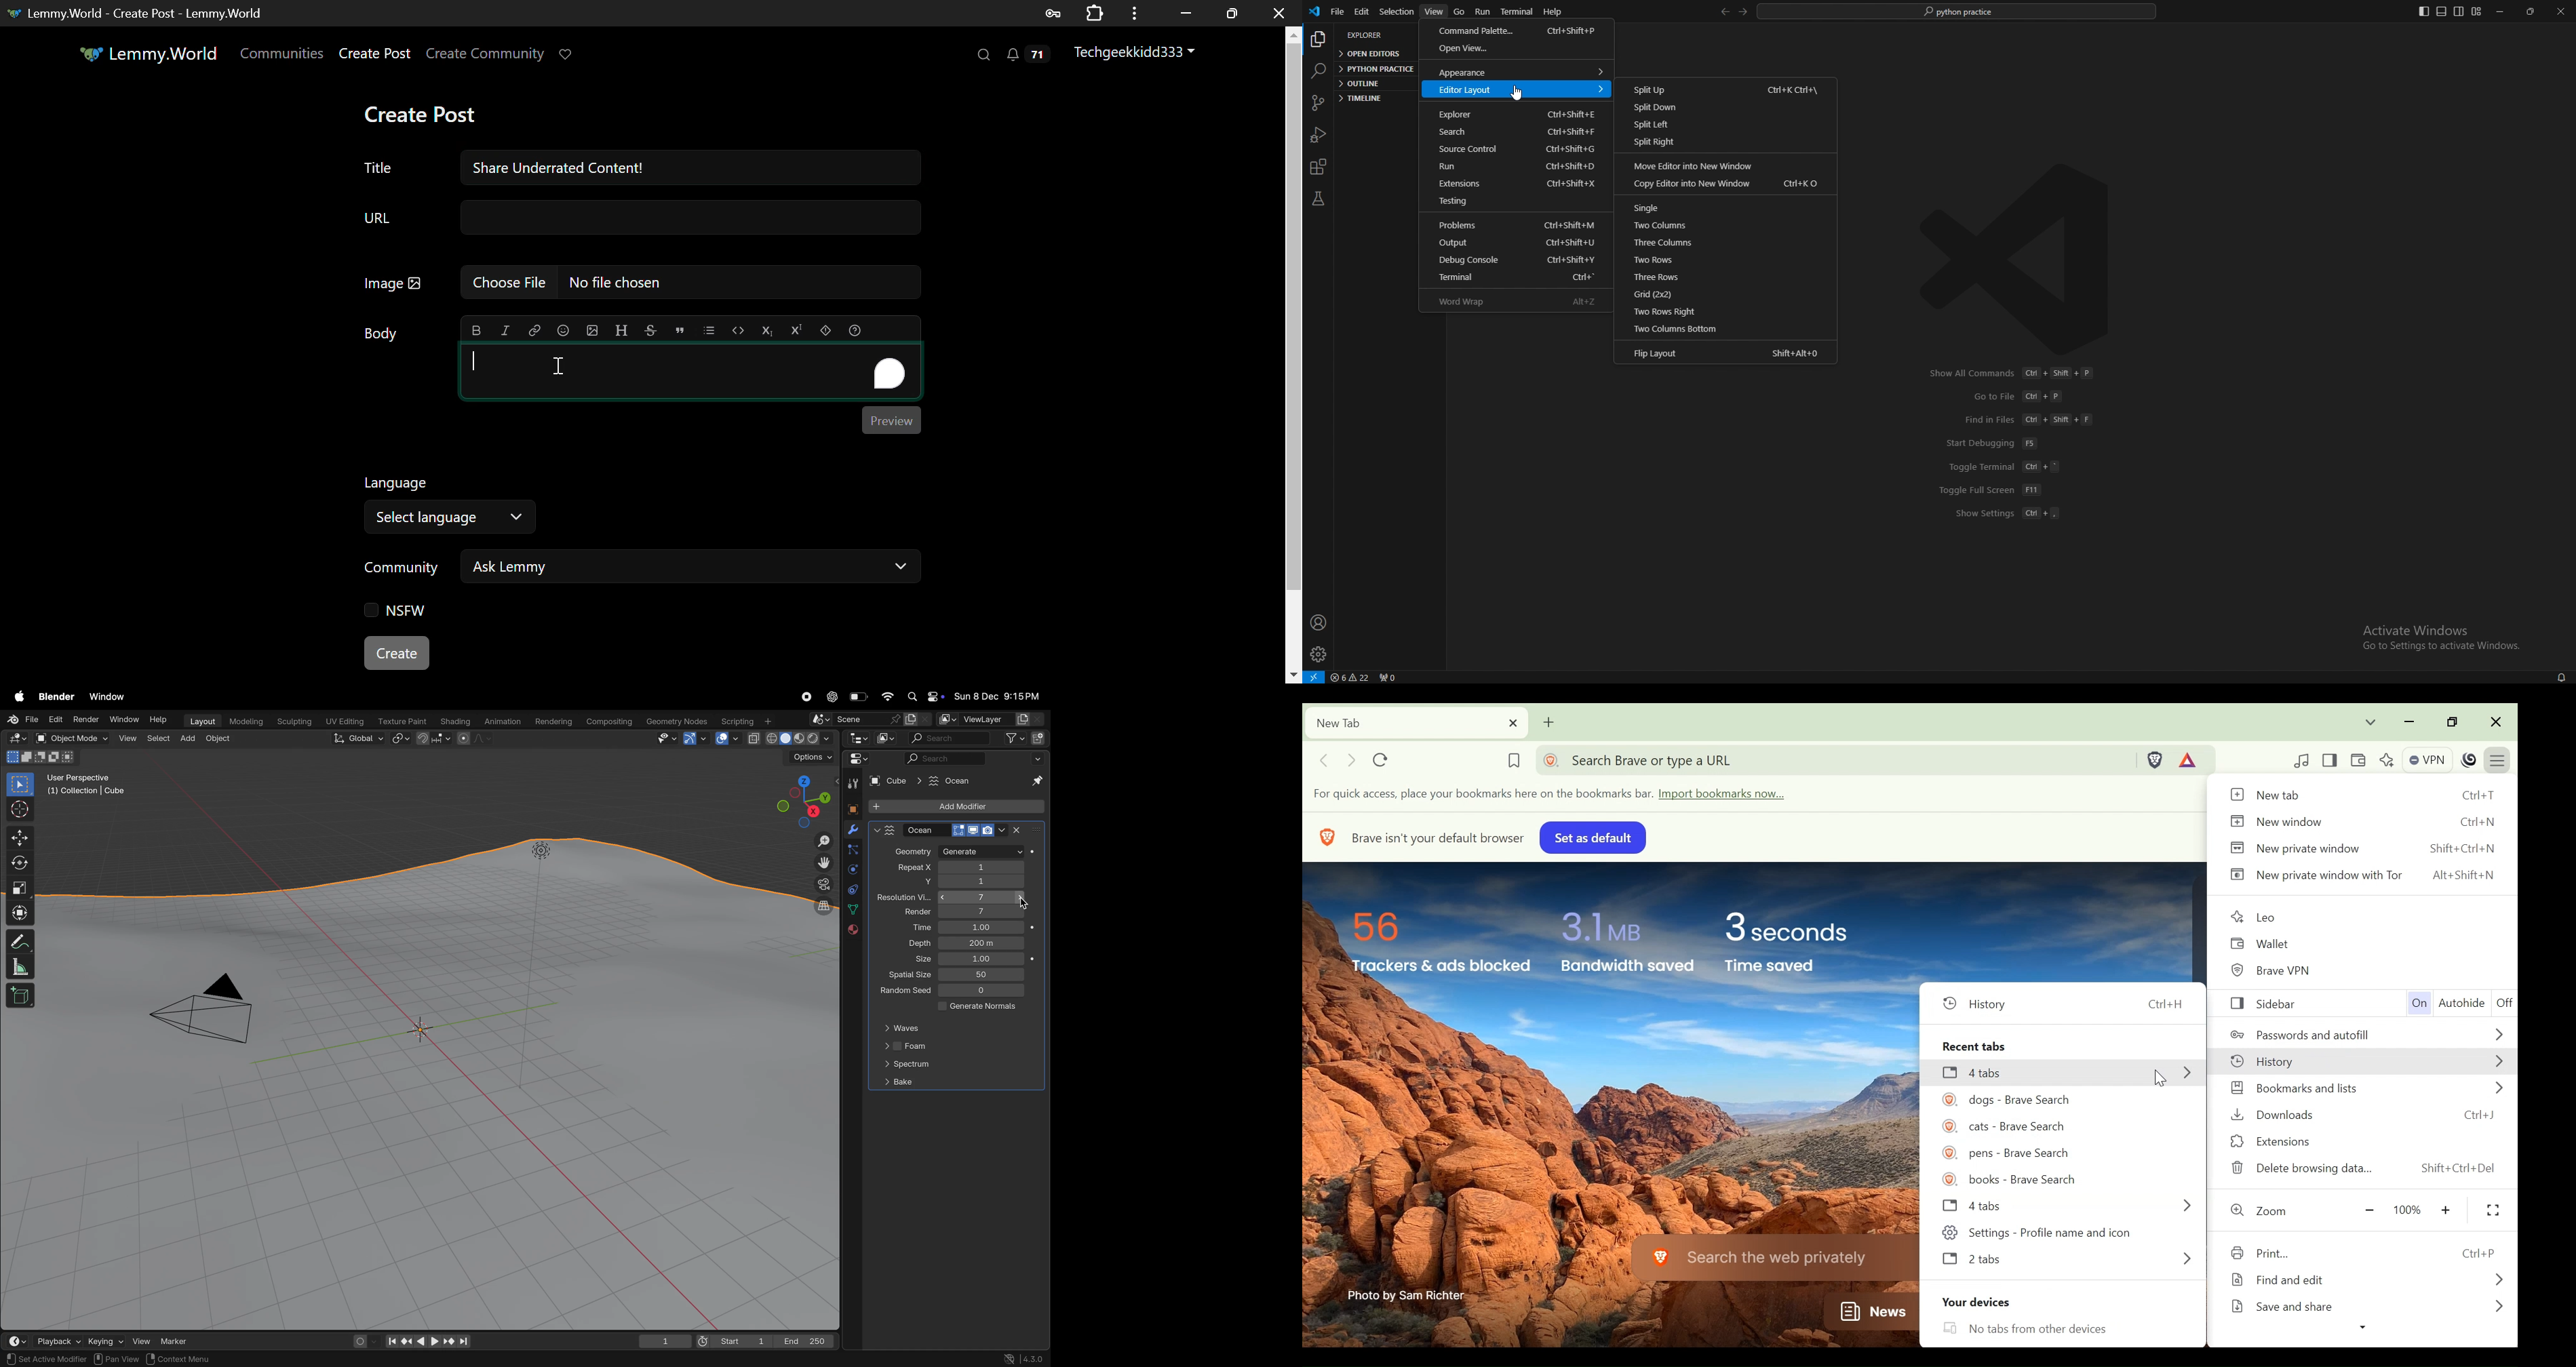 The height and width of the screenshot is (1372, 2576). Describe the element at coordinates (1724, 125) in the screenshot. I see `split left` at that location.